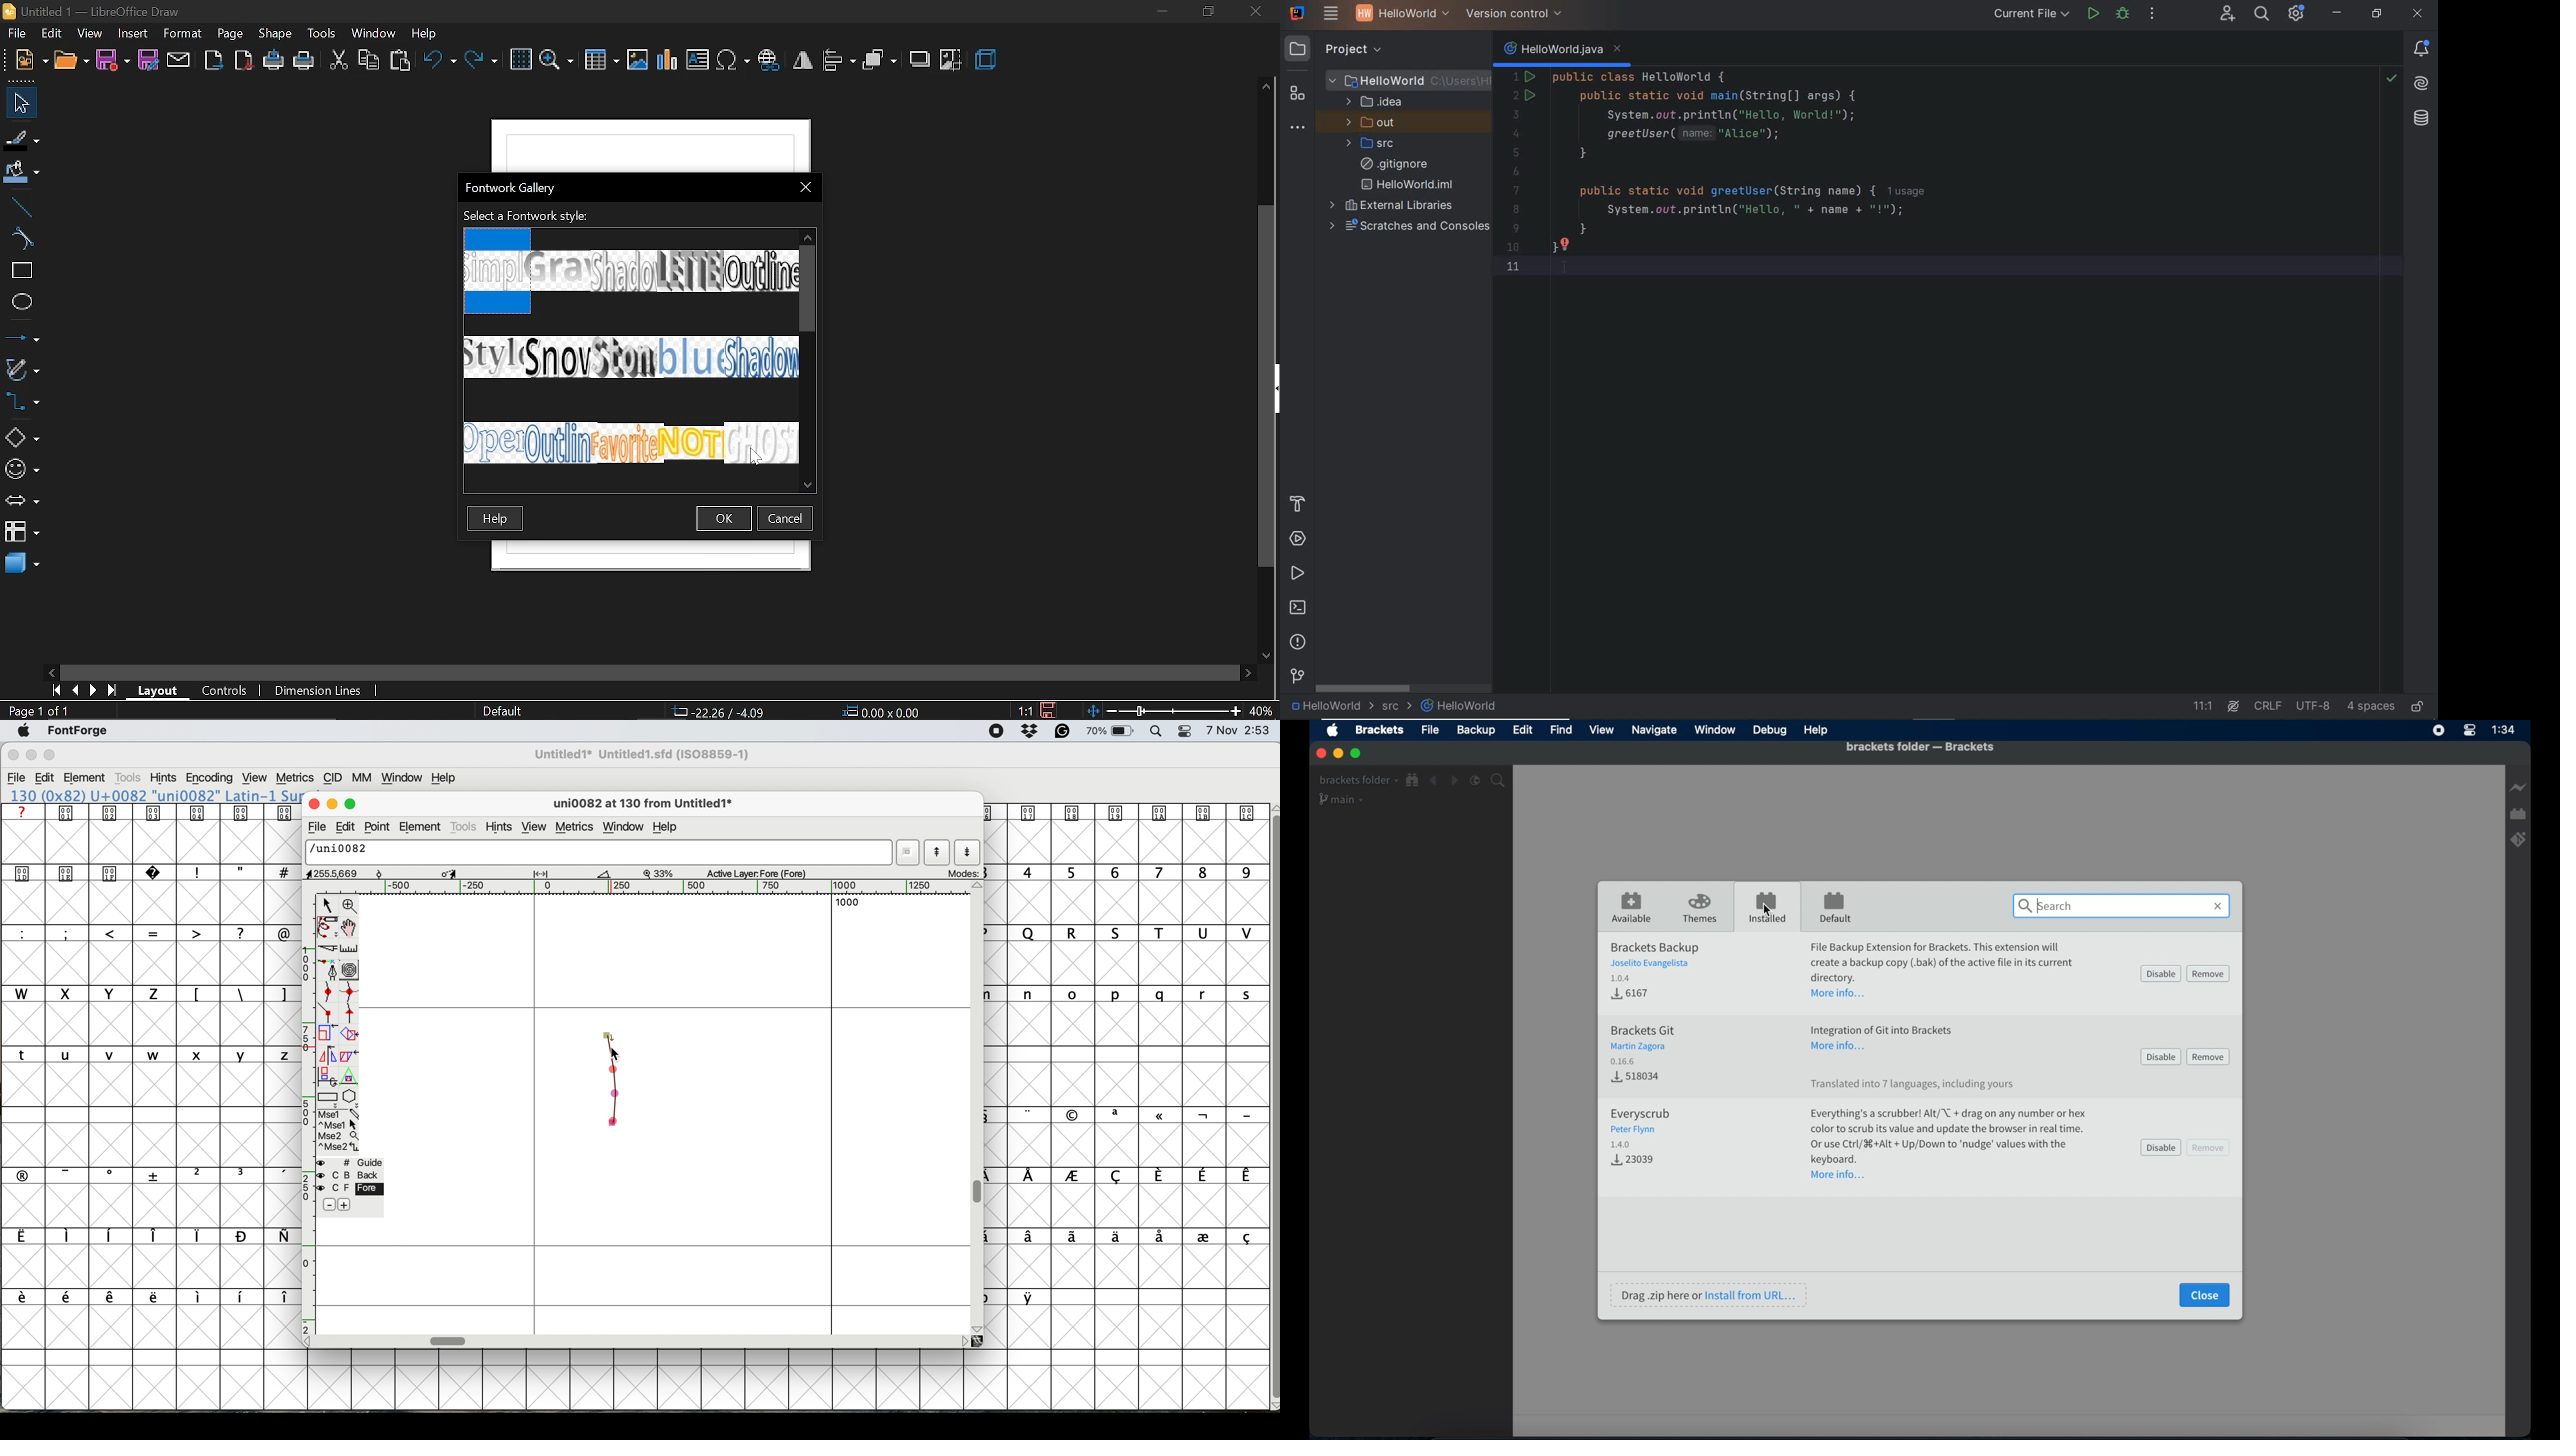 This screenshot has width=2576, height=1456. What do you see at coordinates (809, 287) in the screenshot?
I see `vertical scrollbar` at bounding box center [809, 287].